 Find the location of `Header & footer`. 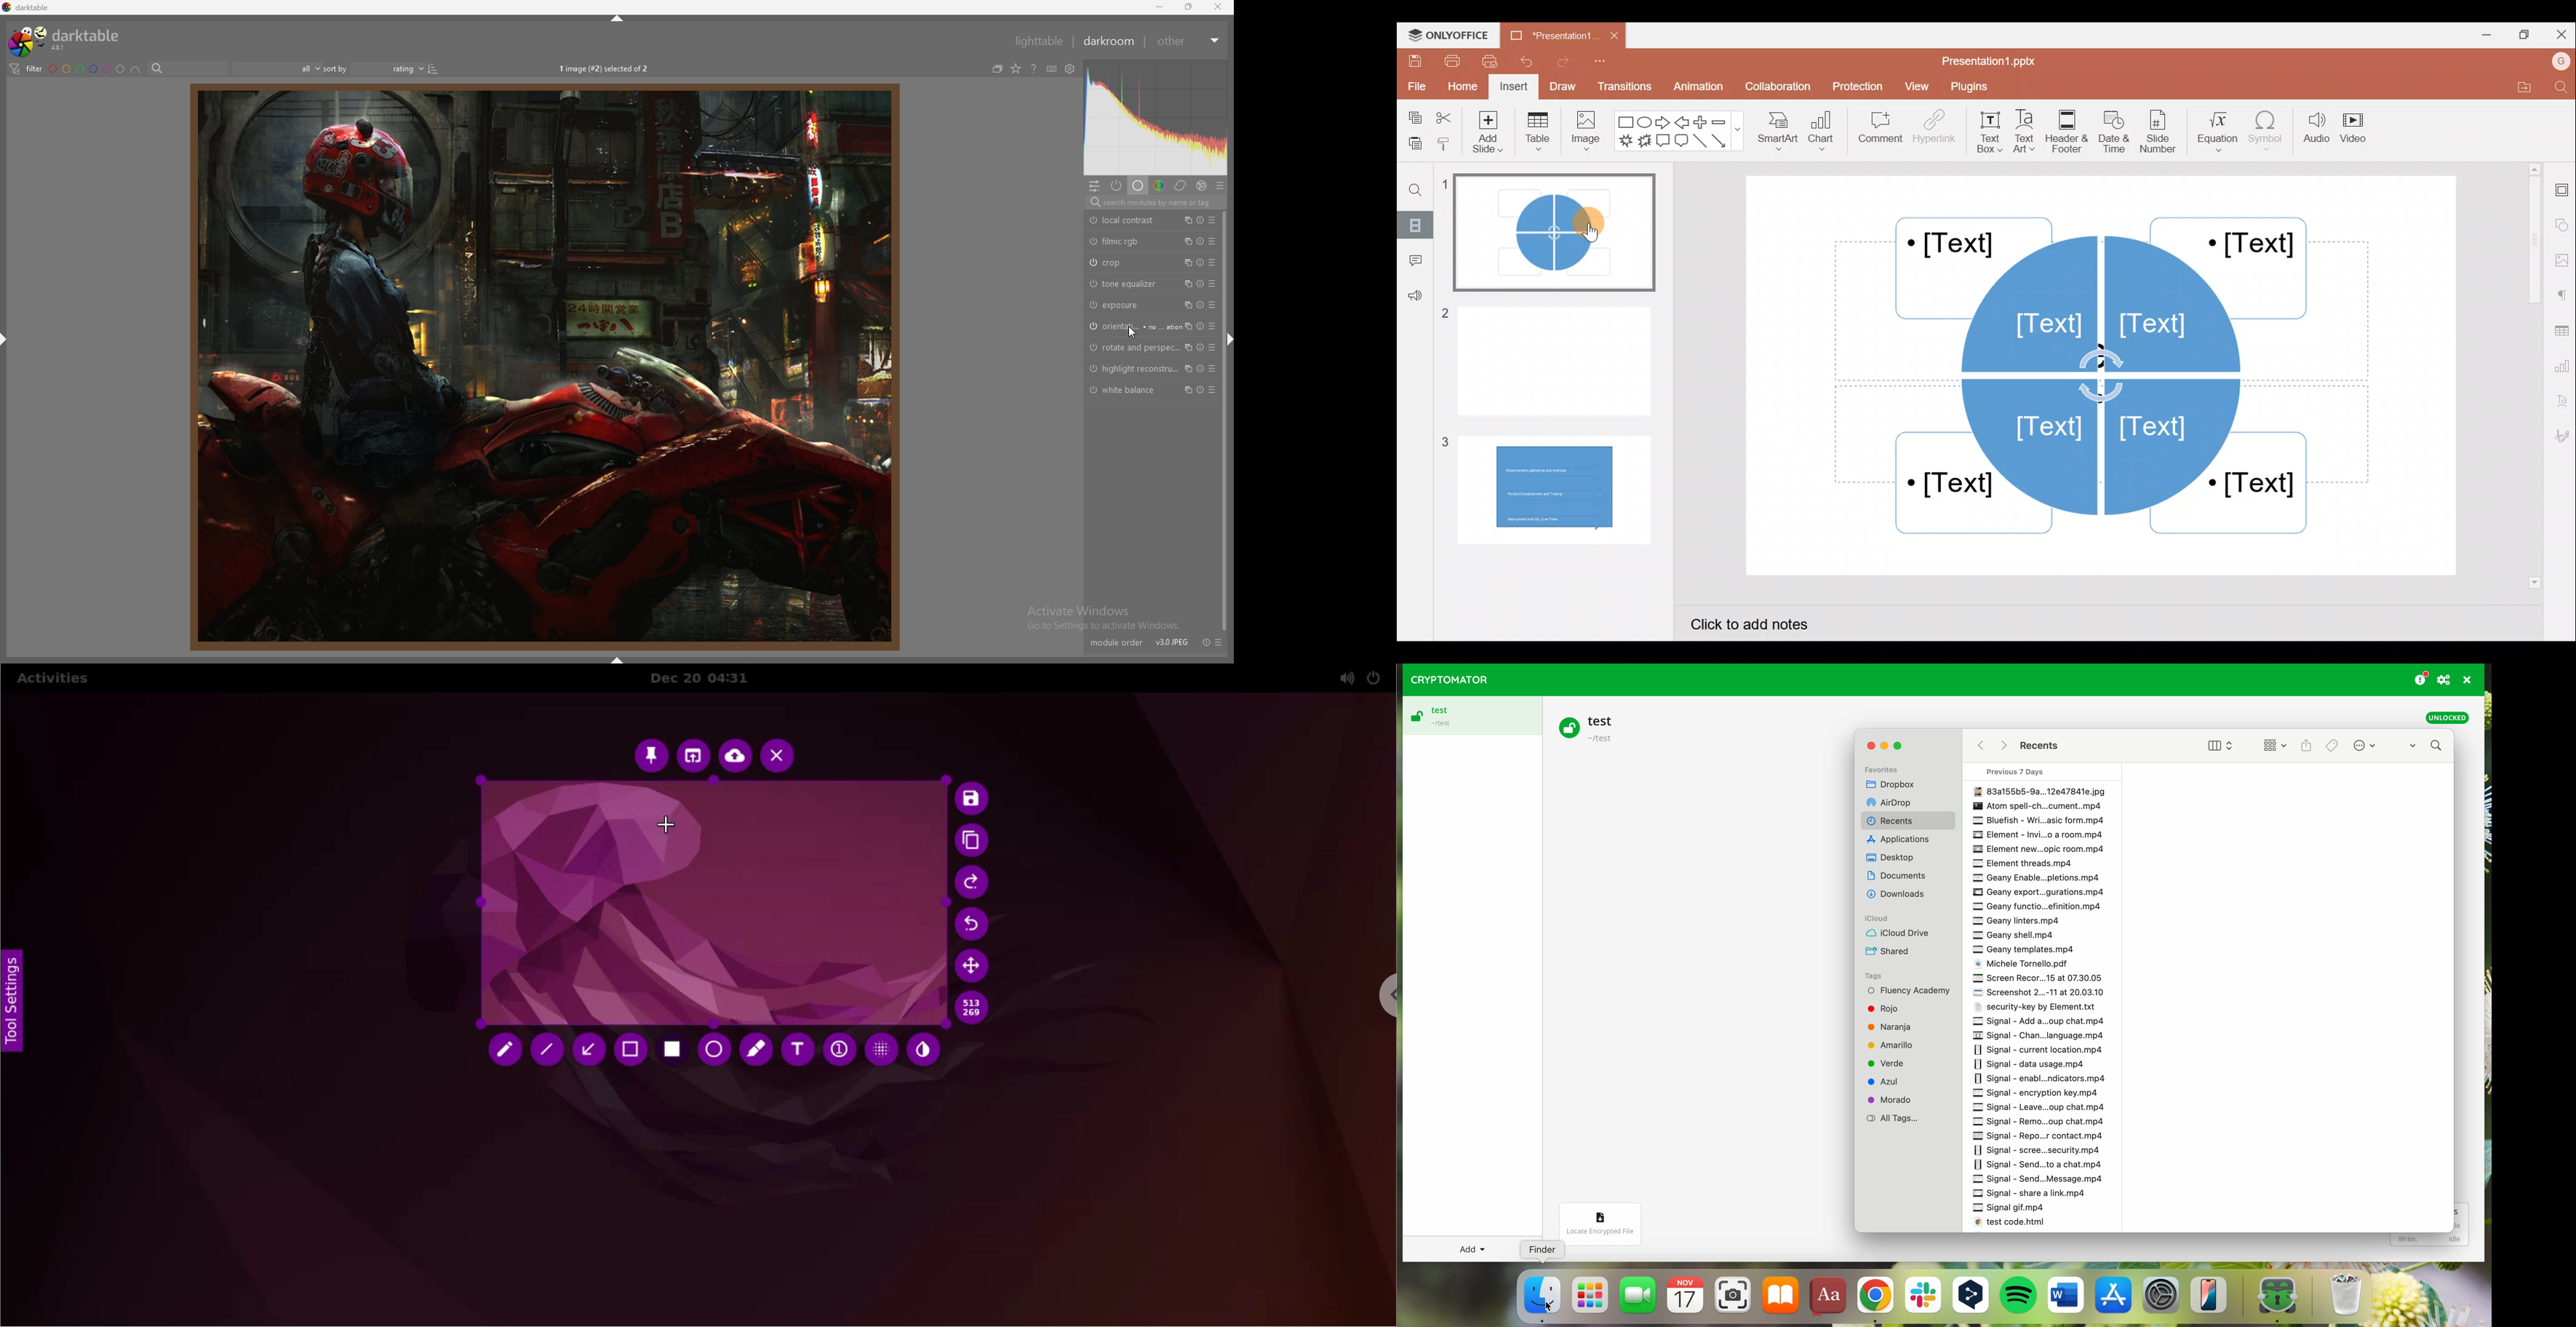

Header & footer is located at coordinates (2070, 131).